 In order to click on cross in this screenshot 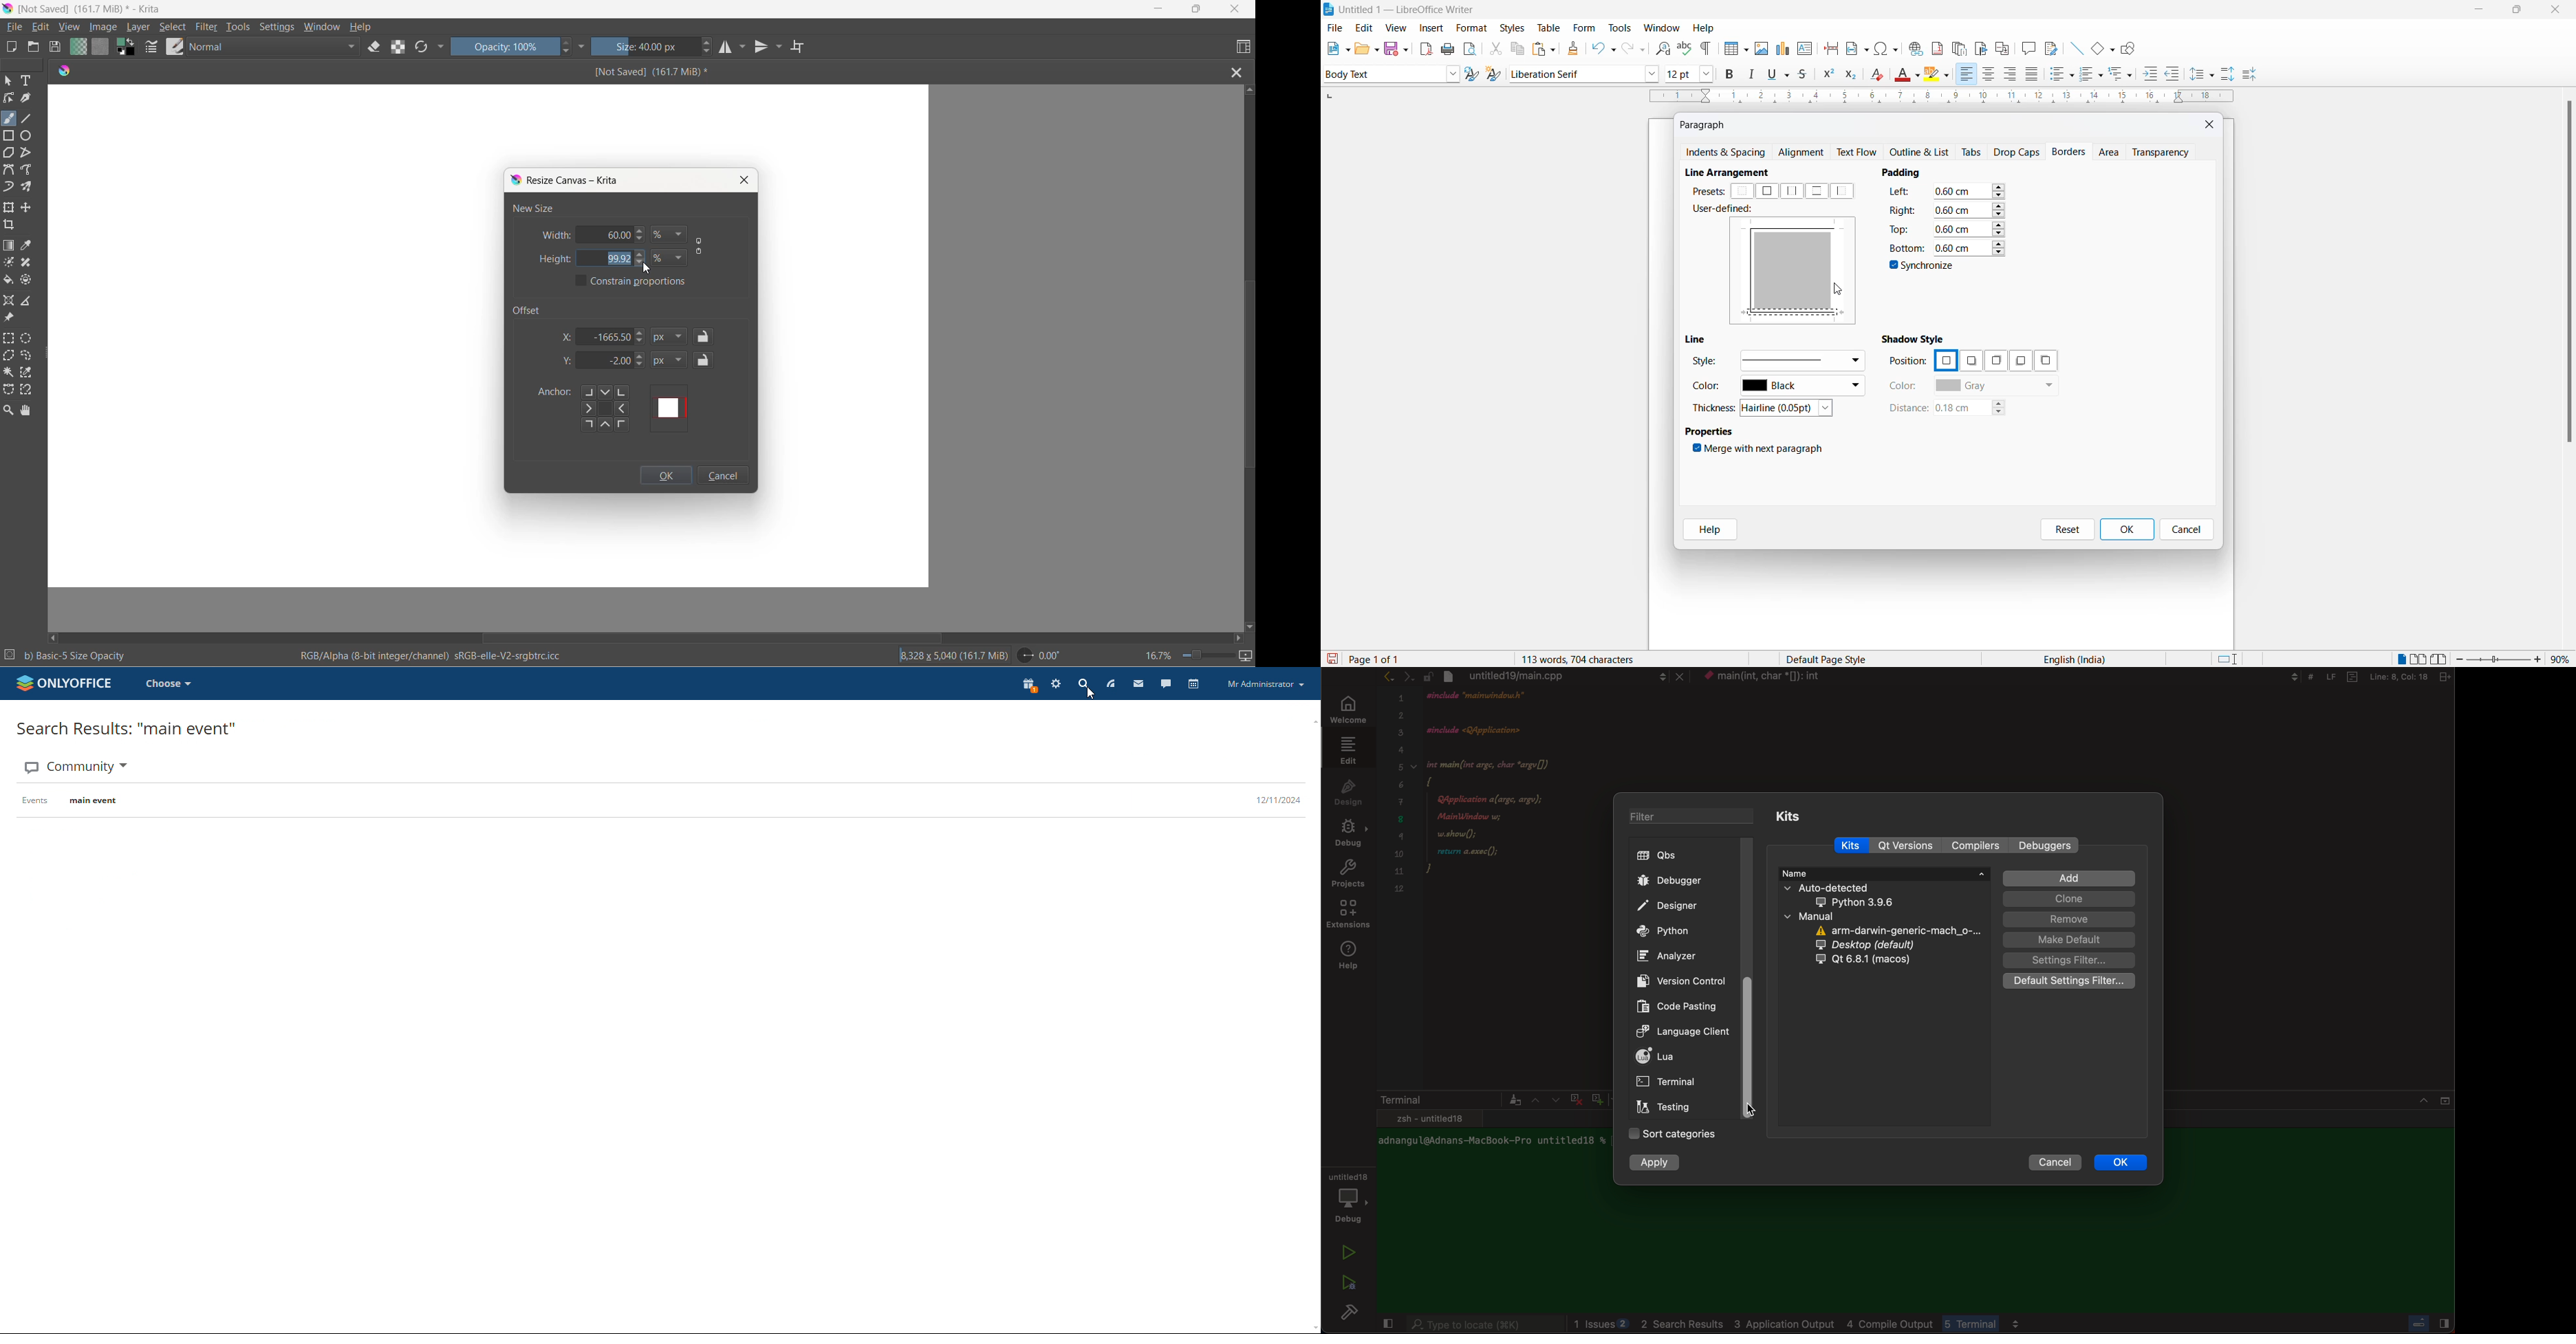, I will do `click(1574, 1098)`.